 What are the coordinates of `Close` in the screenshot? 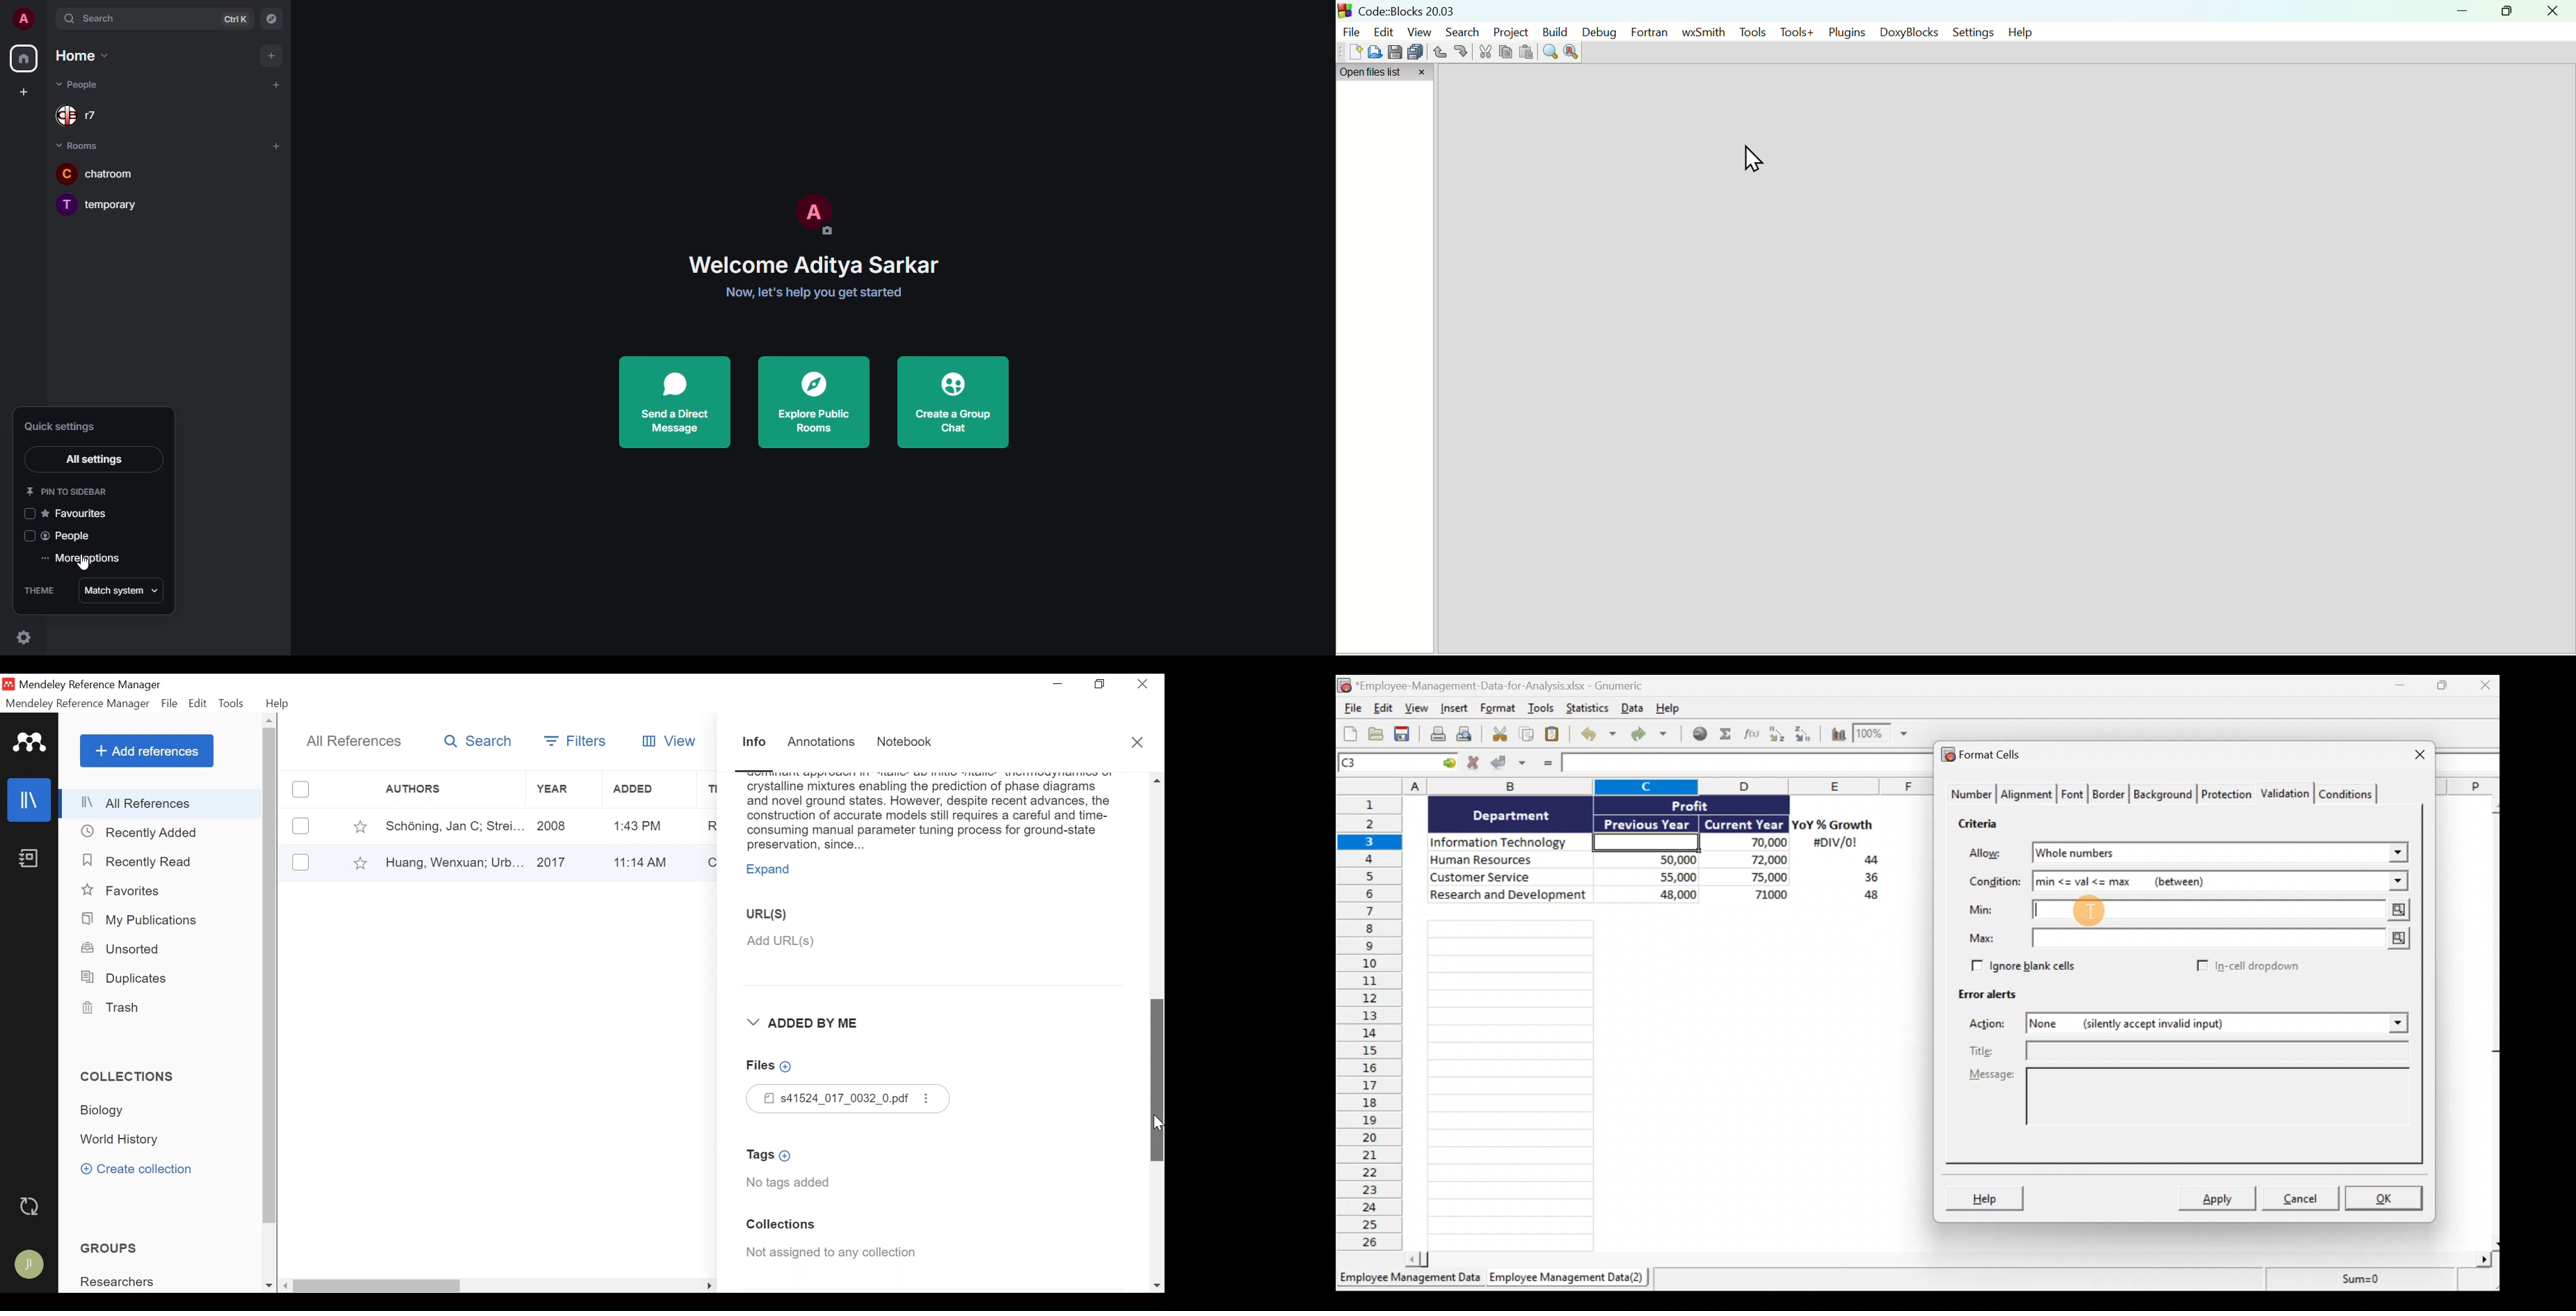 It's located at (1144, 683).